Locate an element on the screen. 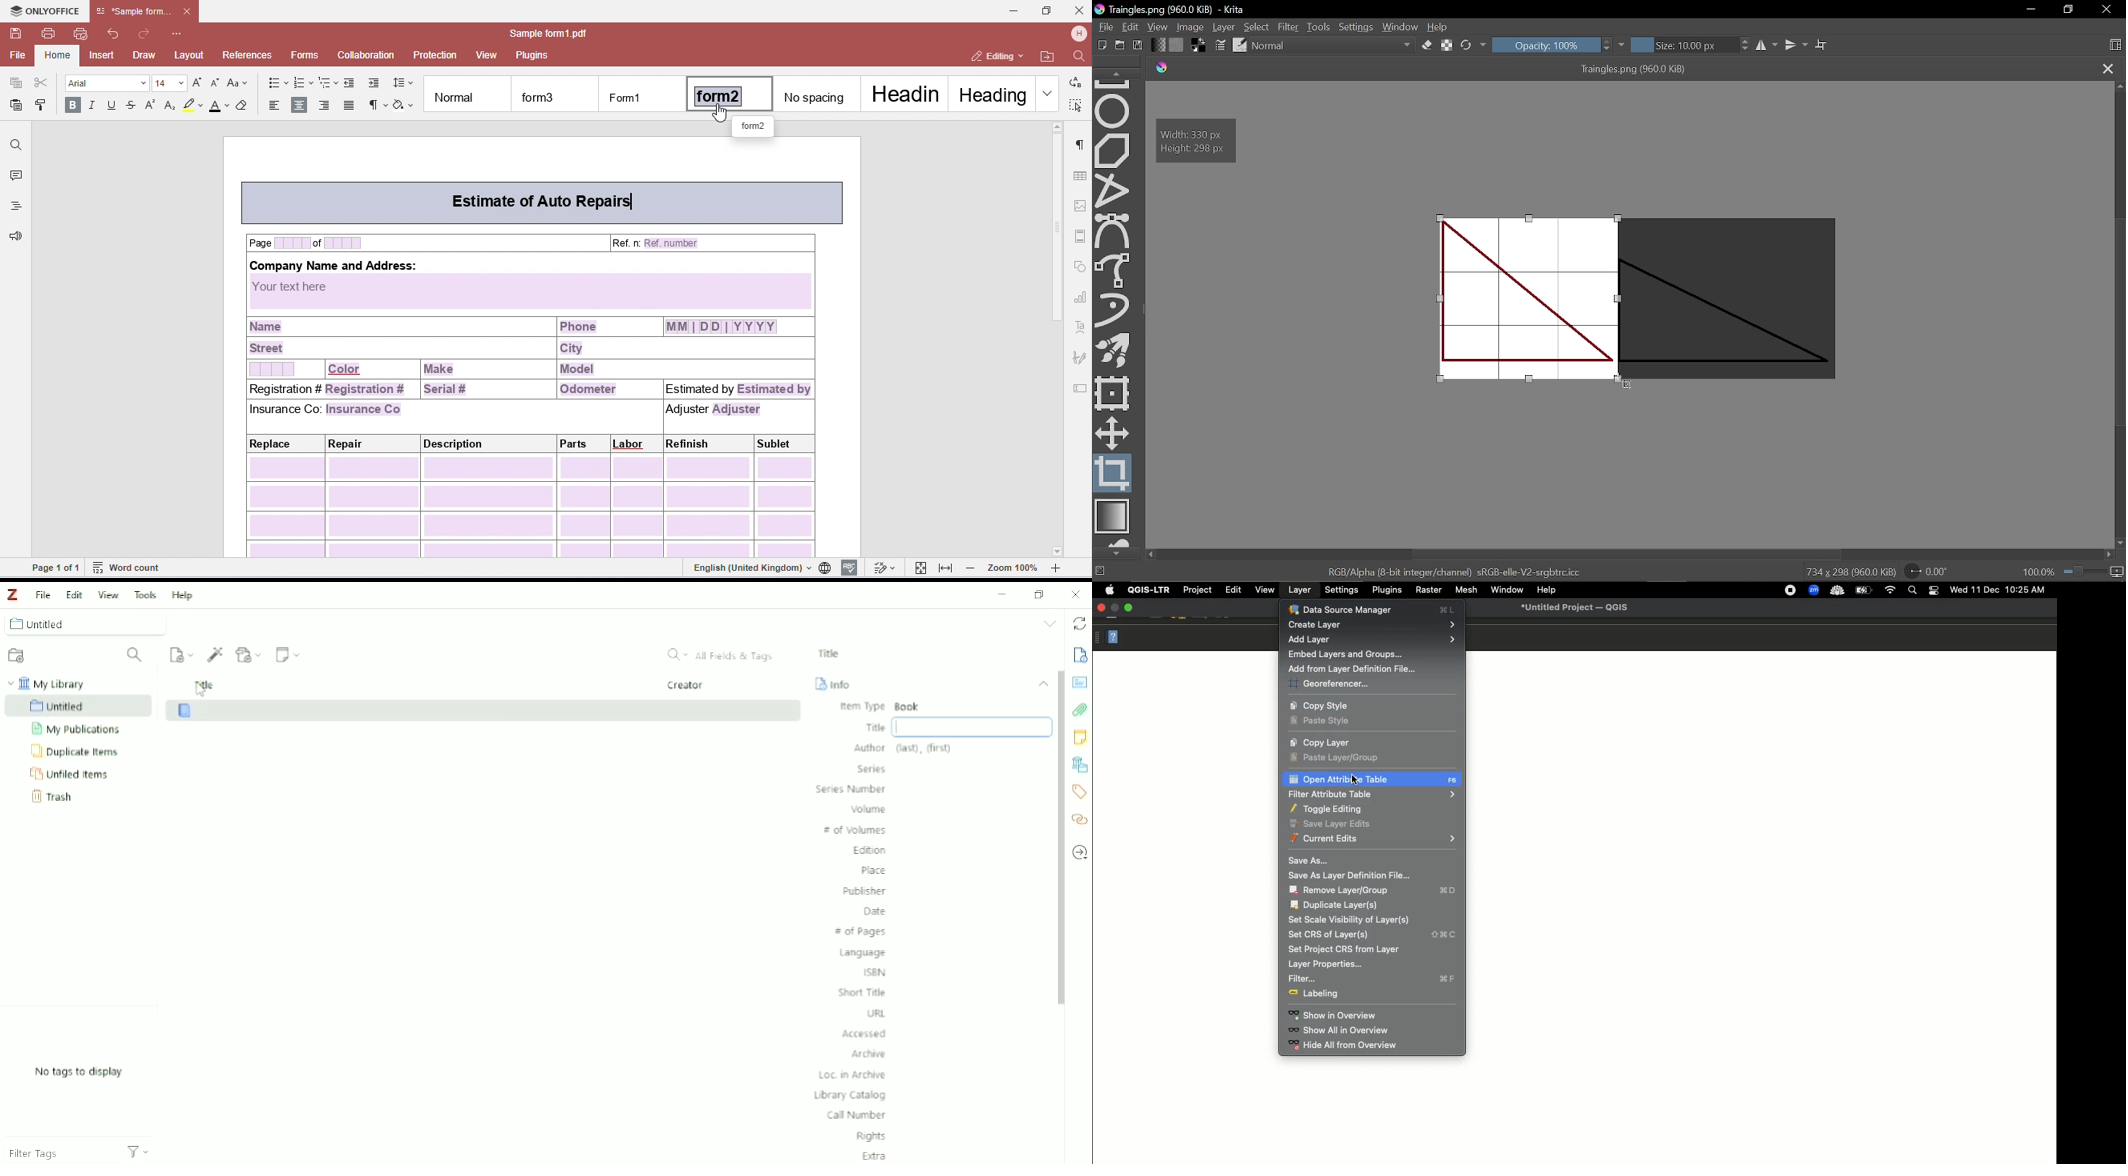 The height and width of the screenshot is (1176, 2128). Date is located at coordinates (875, 912).